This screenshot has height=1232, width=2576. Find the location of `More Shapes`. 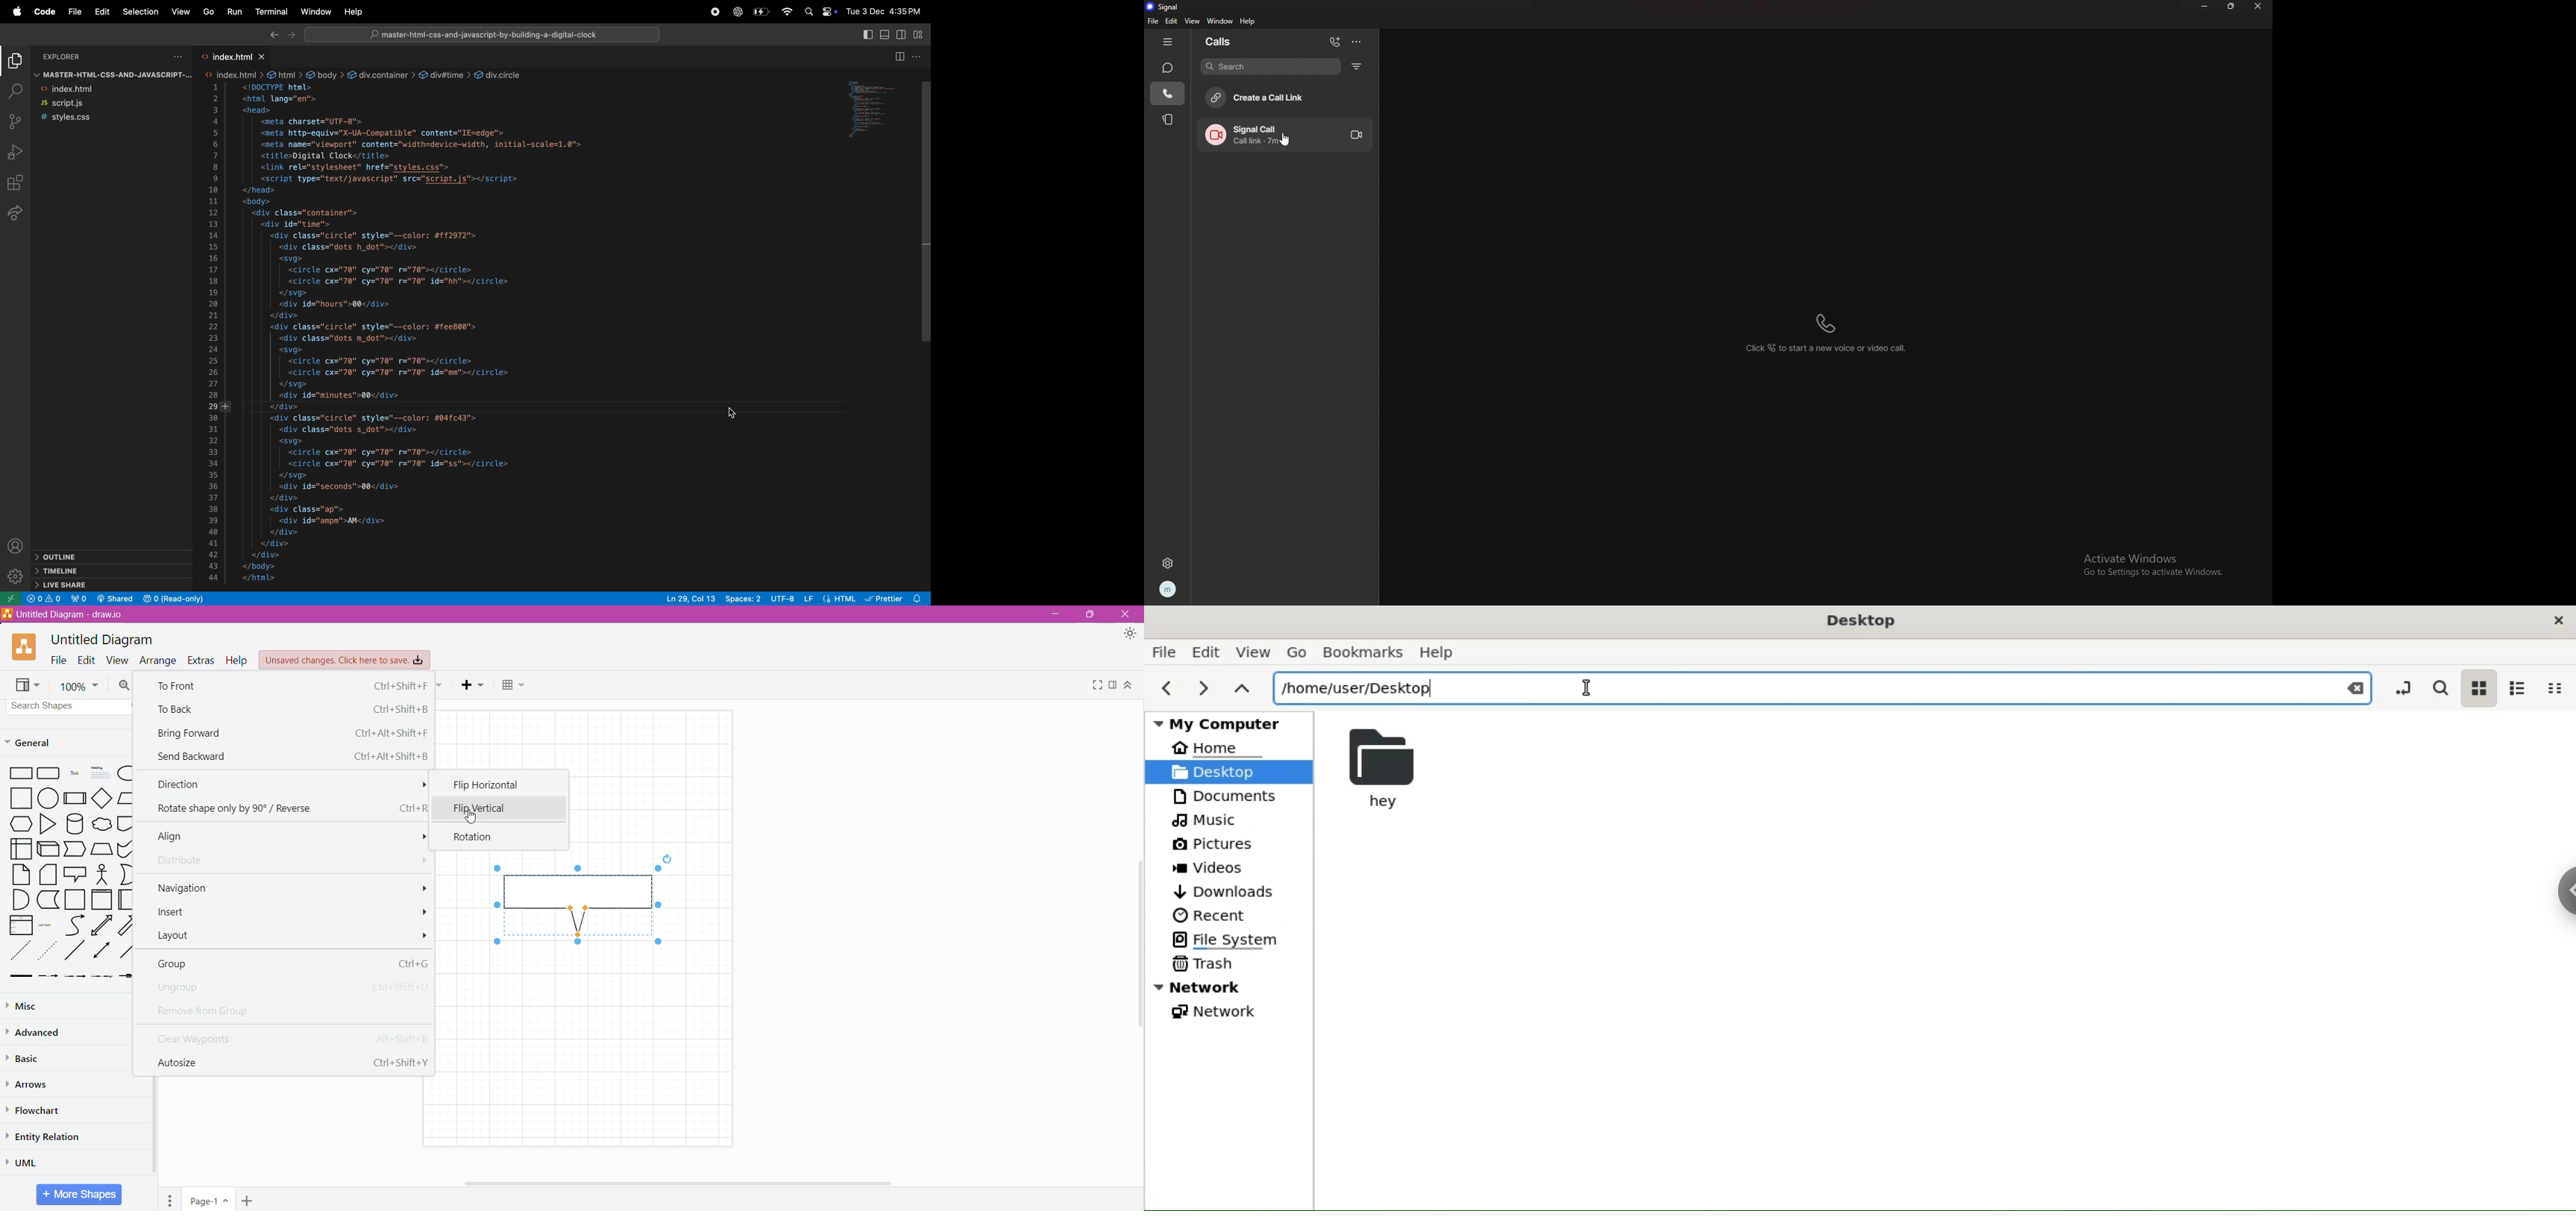

More Shapes is located at coordinates (79, 1194).